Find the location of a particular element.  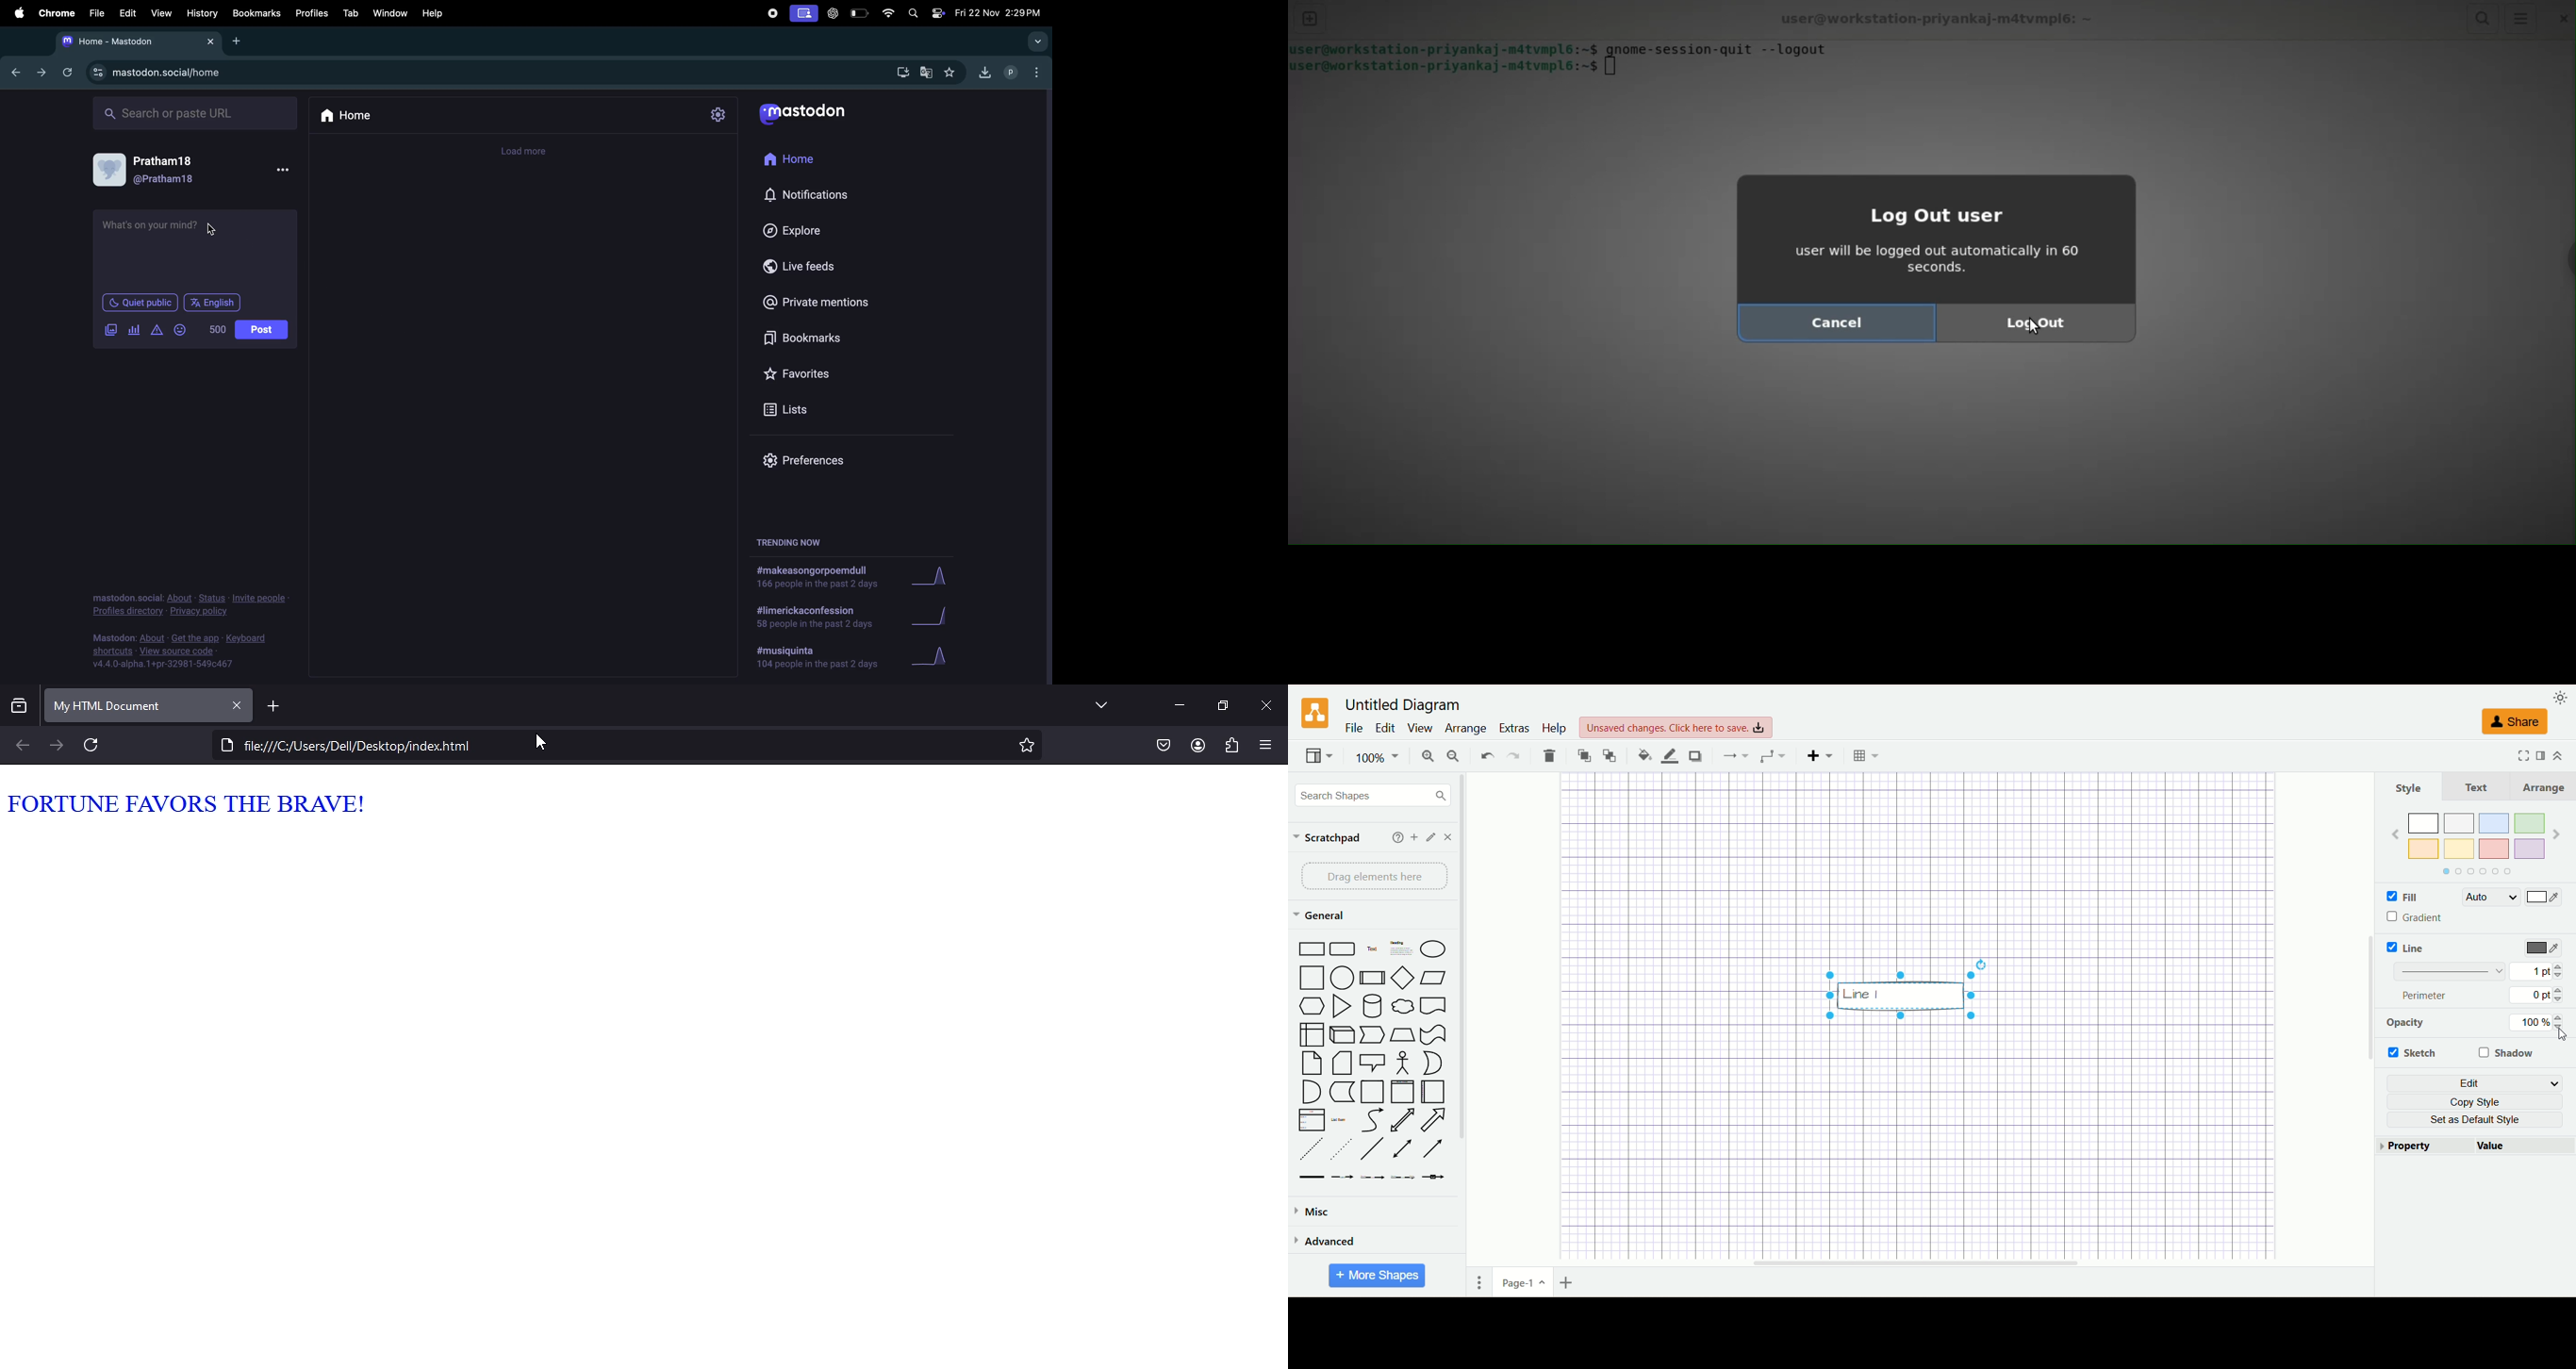

page-1 is located at coordinates (1519, 1283).